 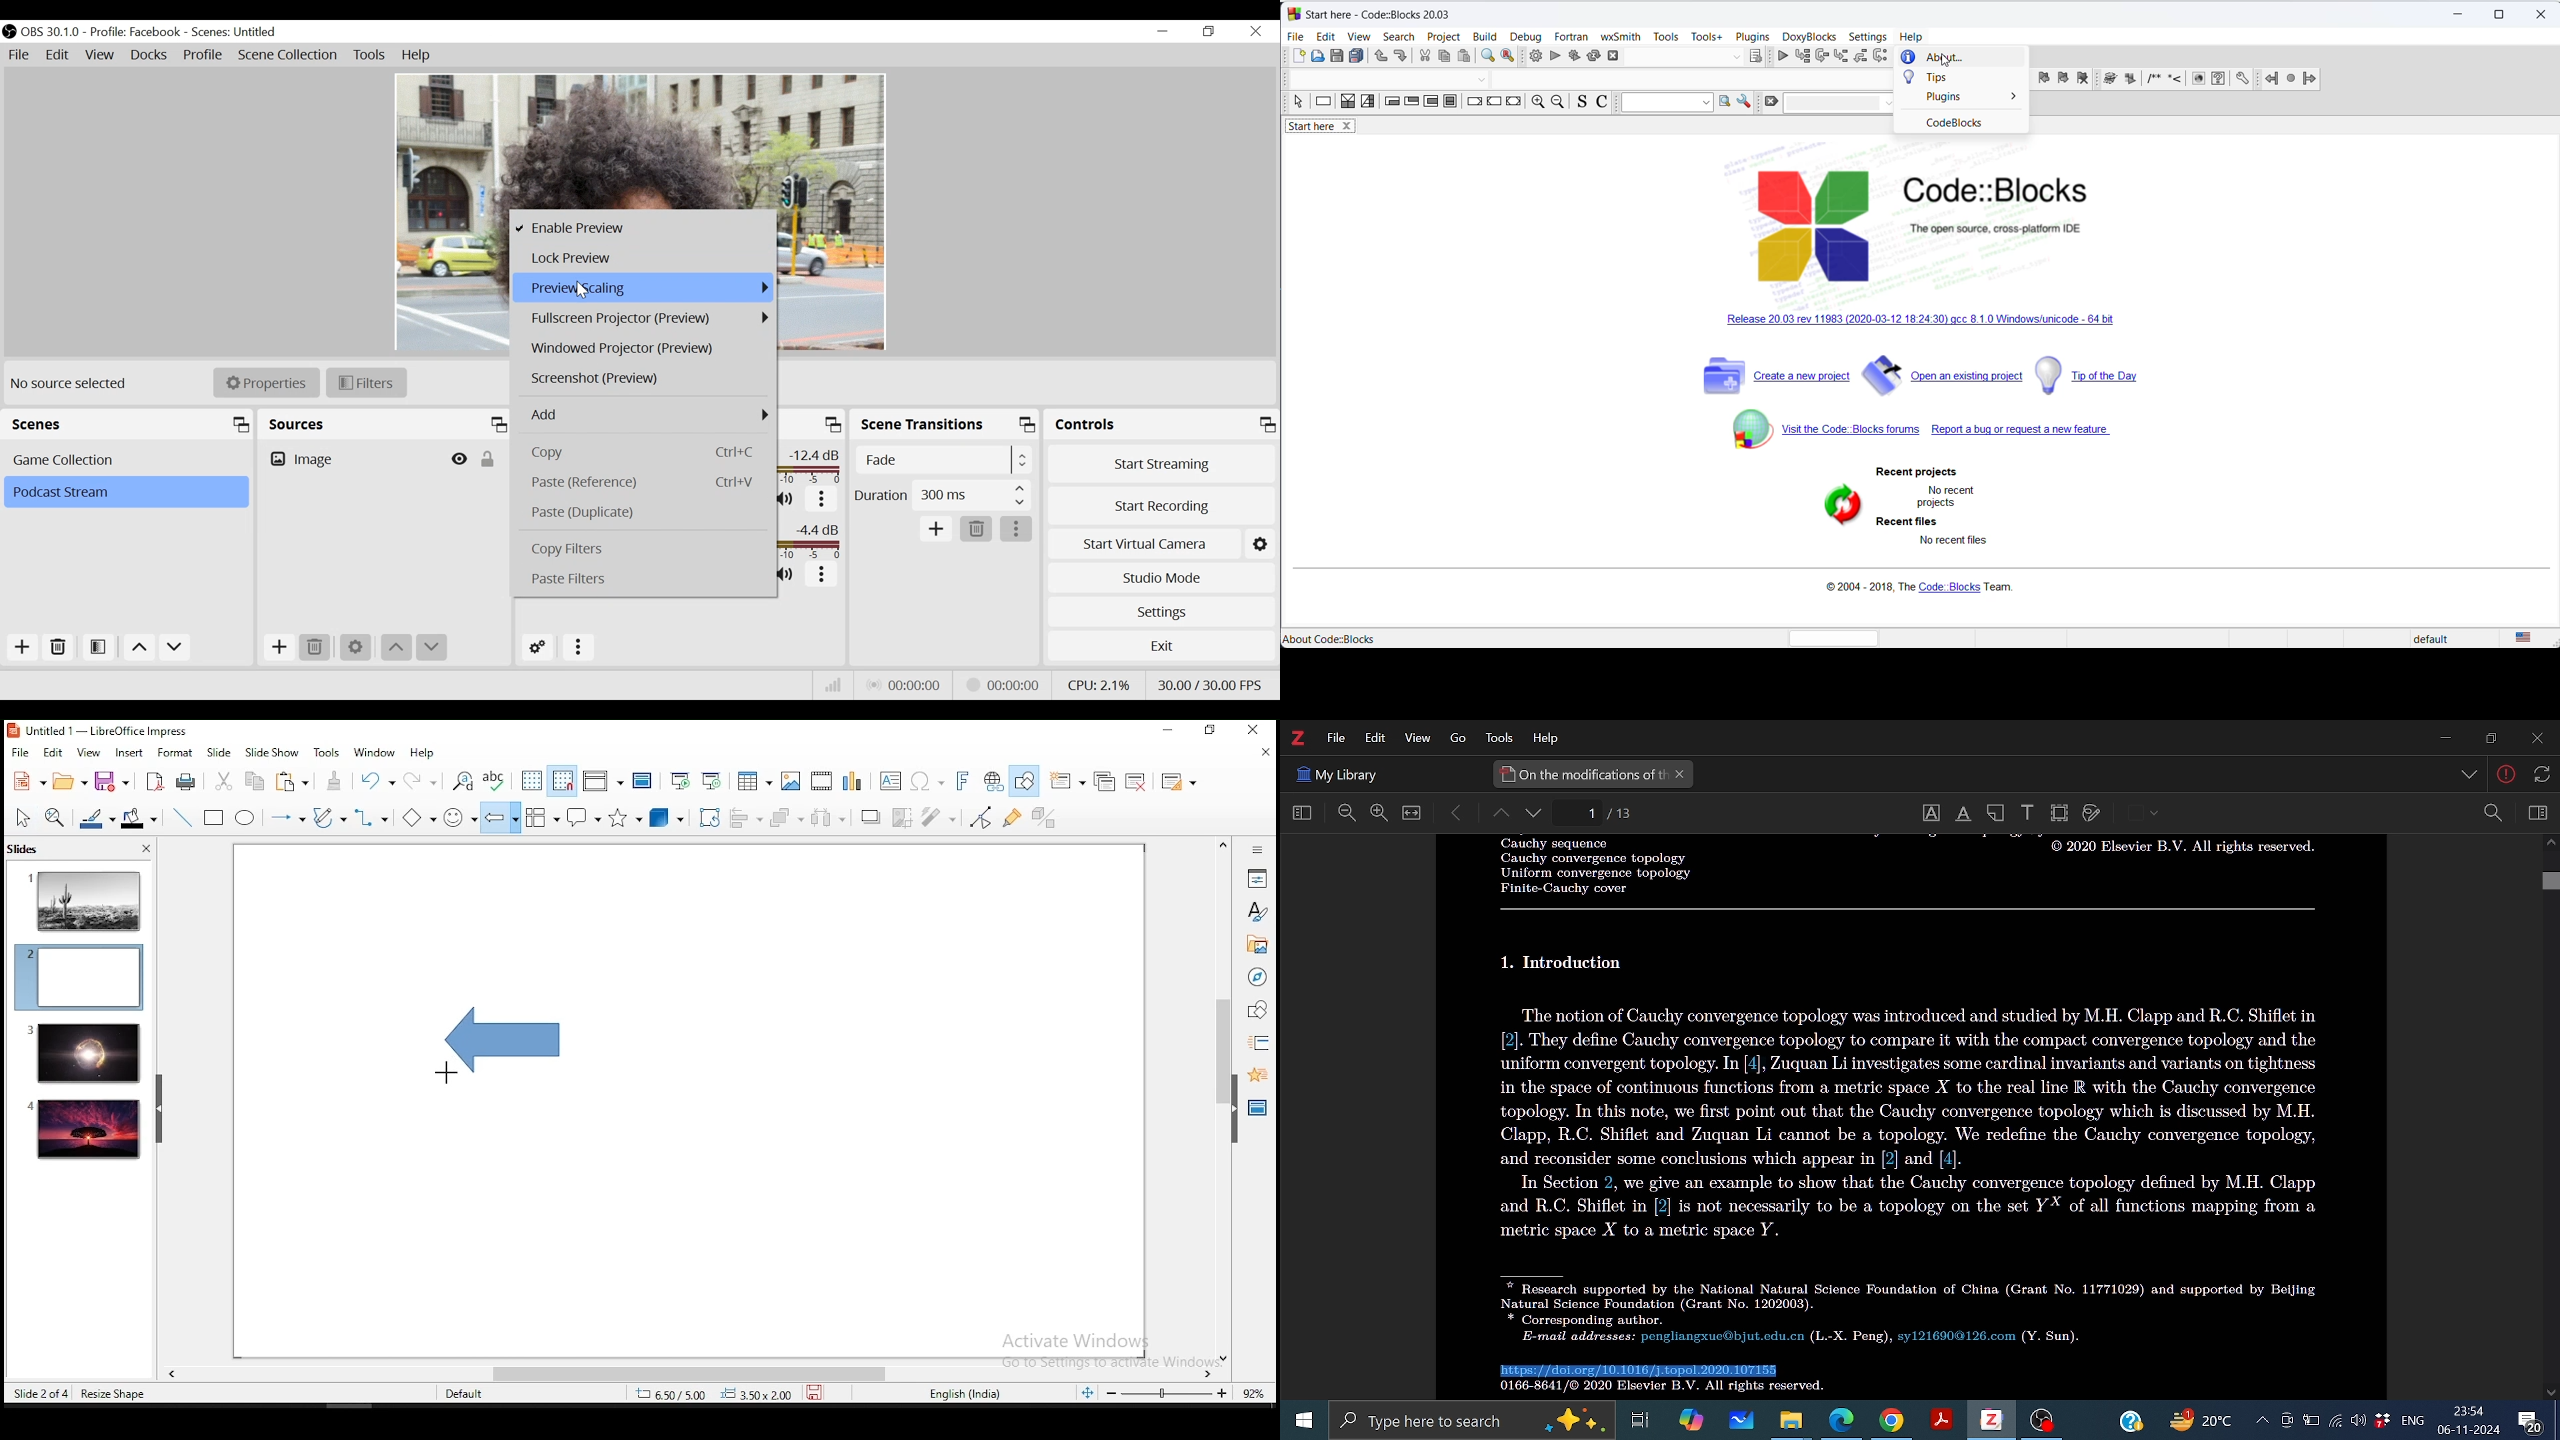 What do you see at coordinates (1962, 814) in the screenshot?
I see `Underline text` at bounding box center [1962, 814].